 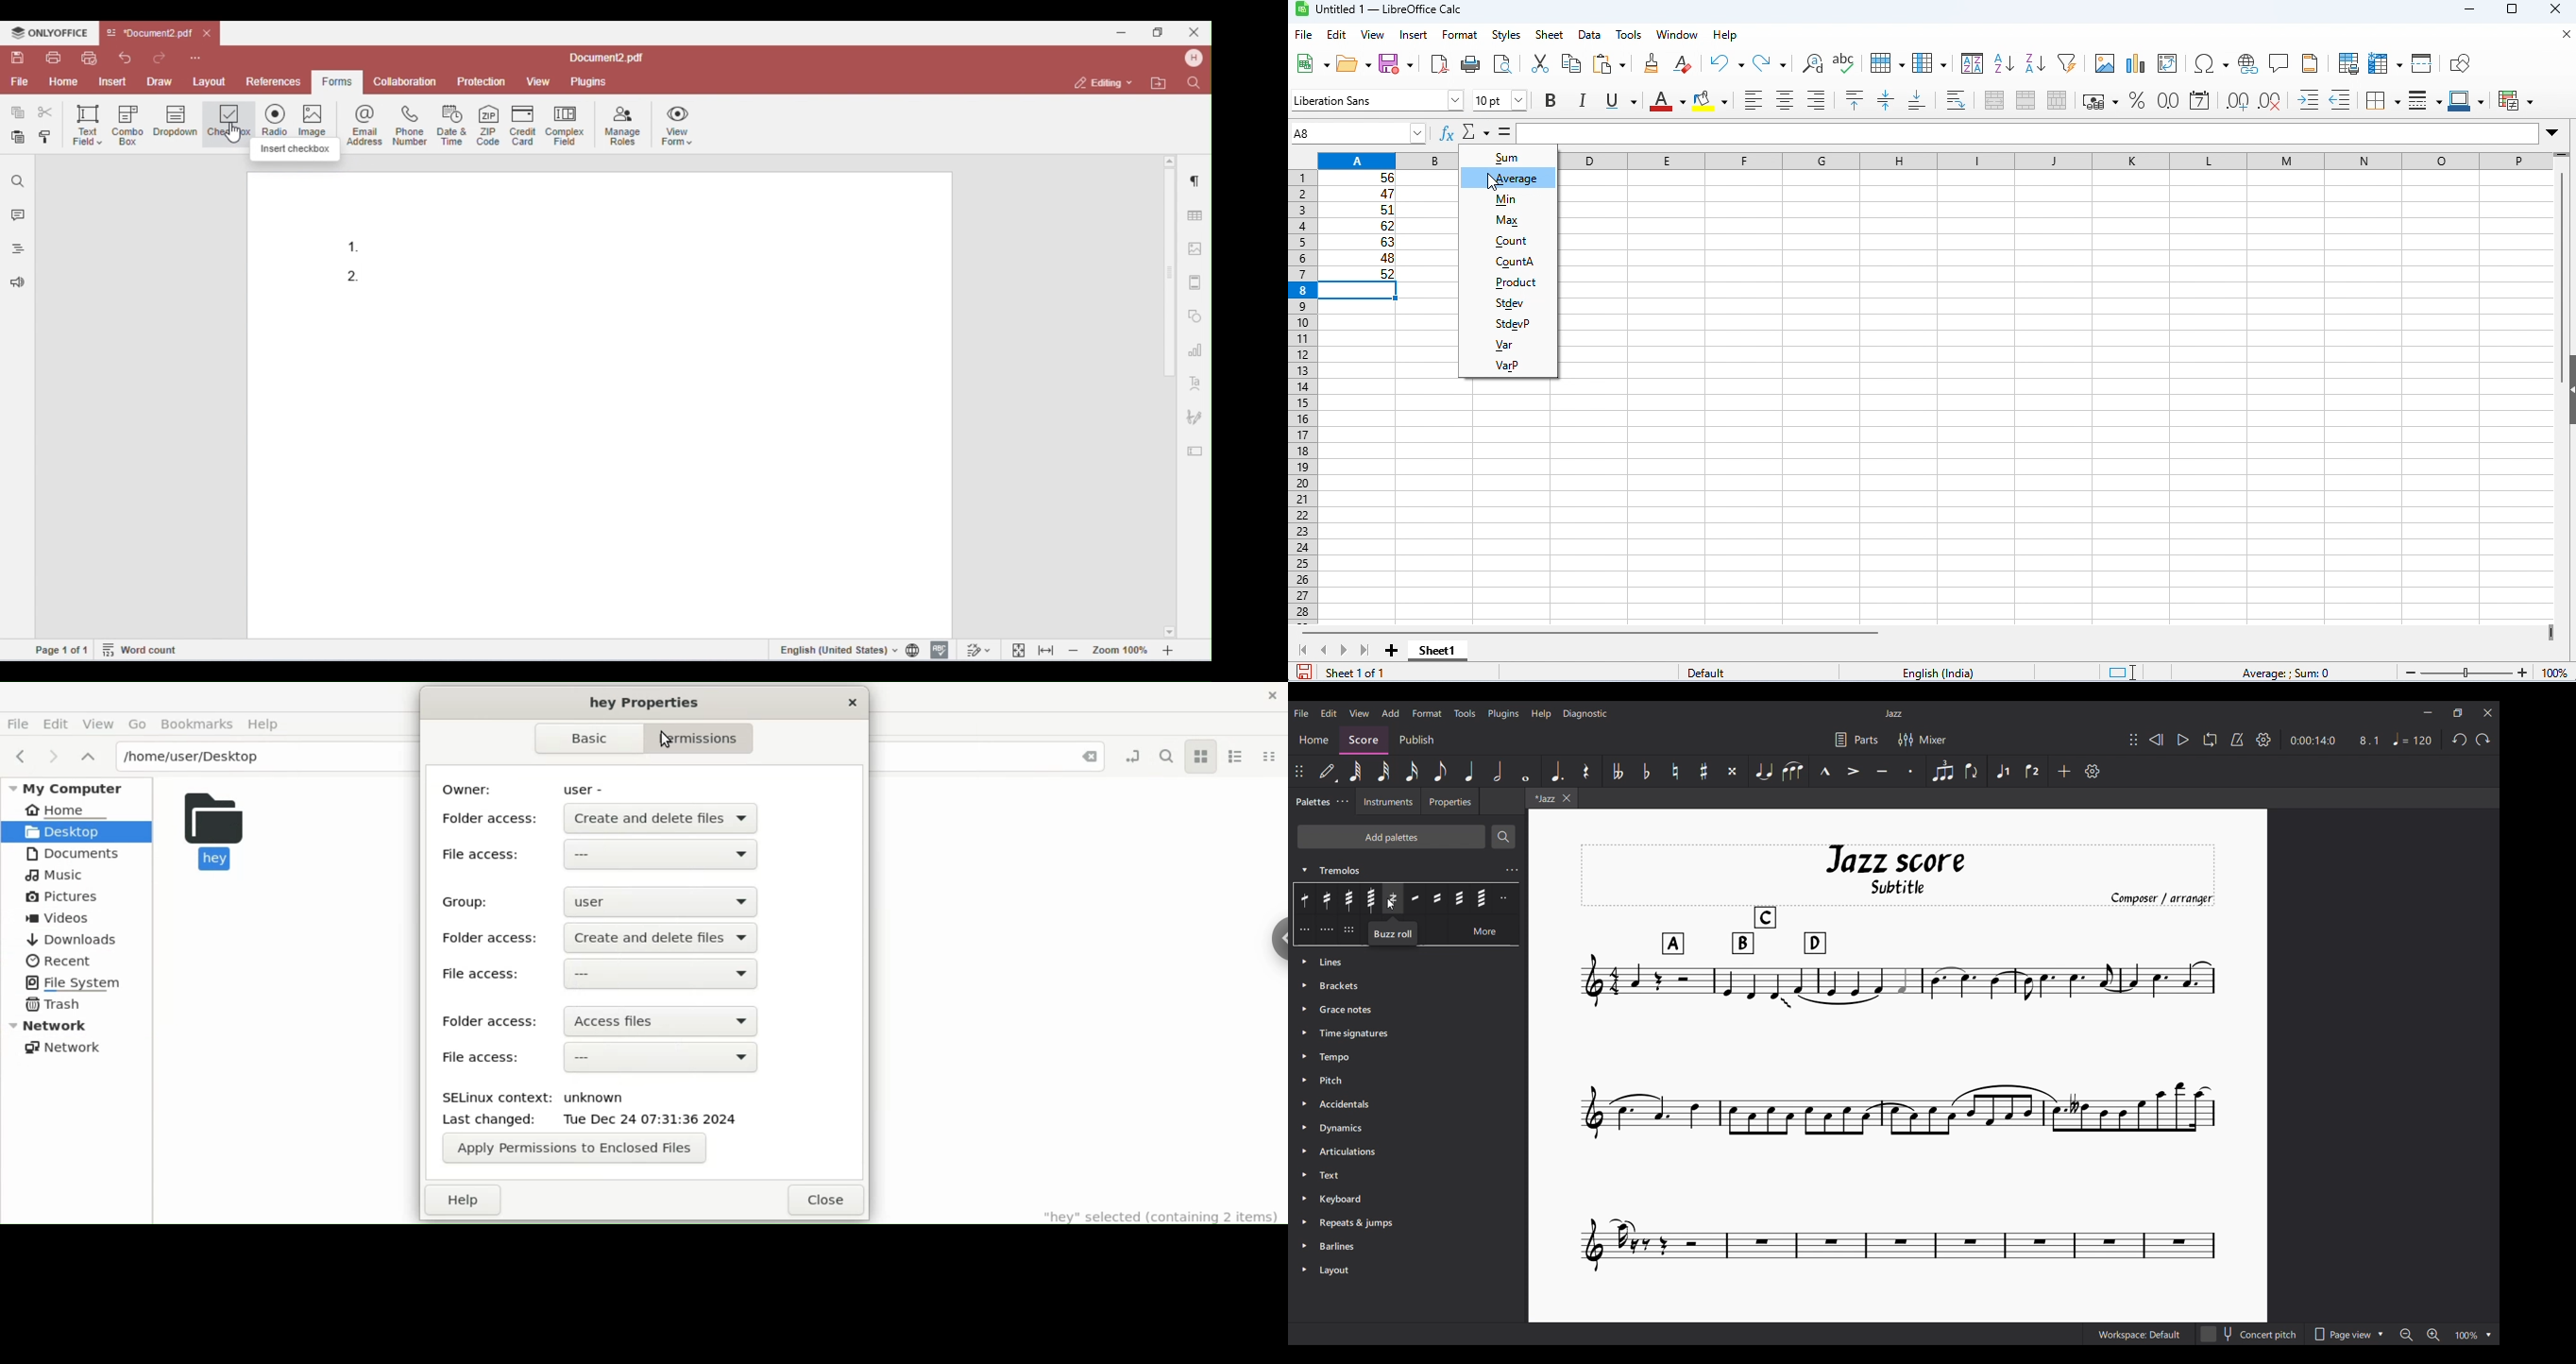 I want to click on Keyboard , so click(x=1406, y=1199).